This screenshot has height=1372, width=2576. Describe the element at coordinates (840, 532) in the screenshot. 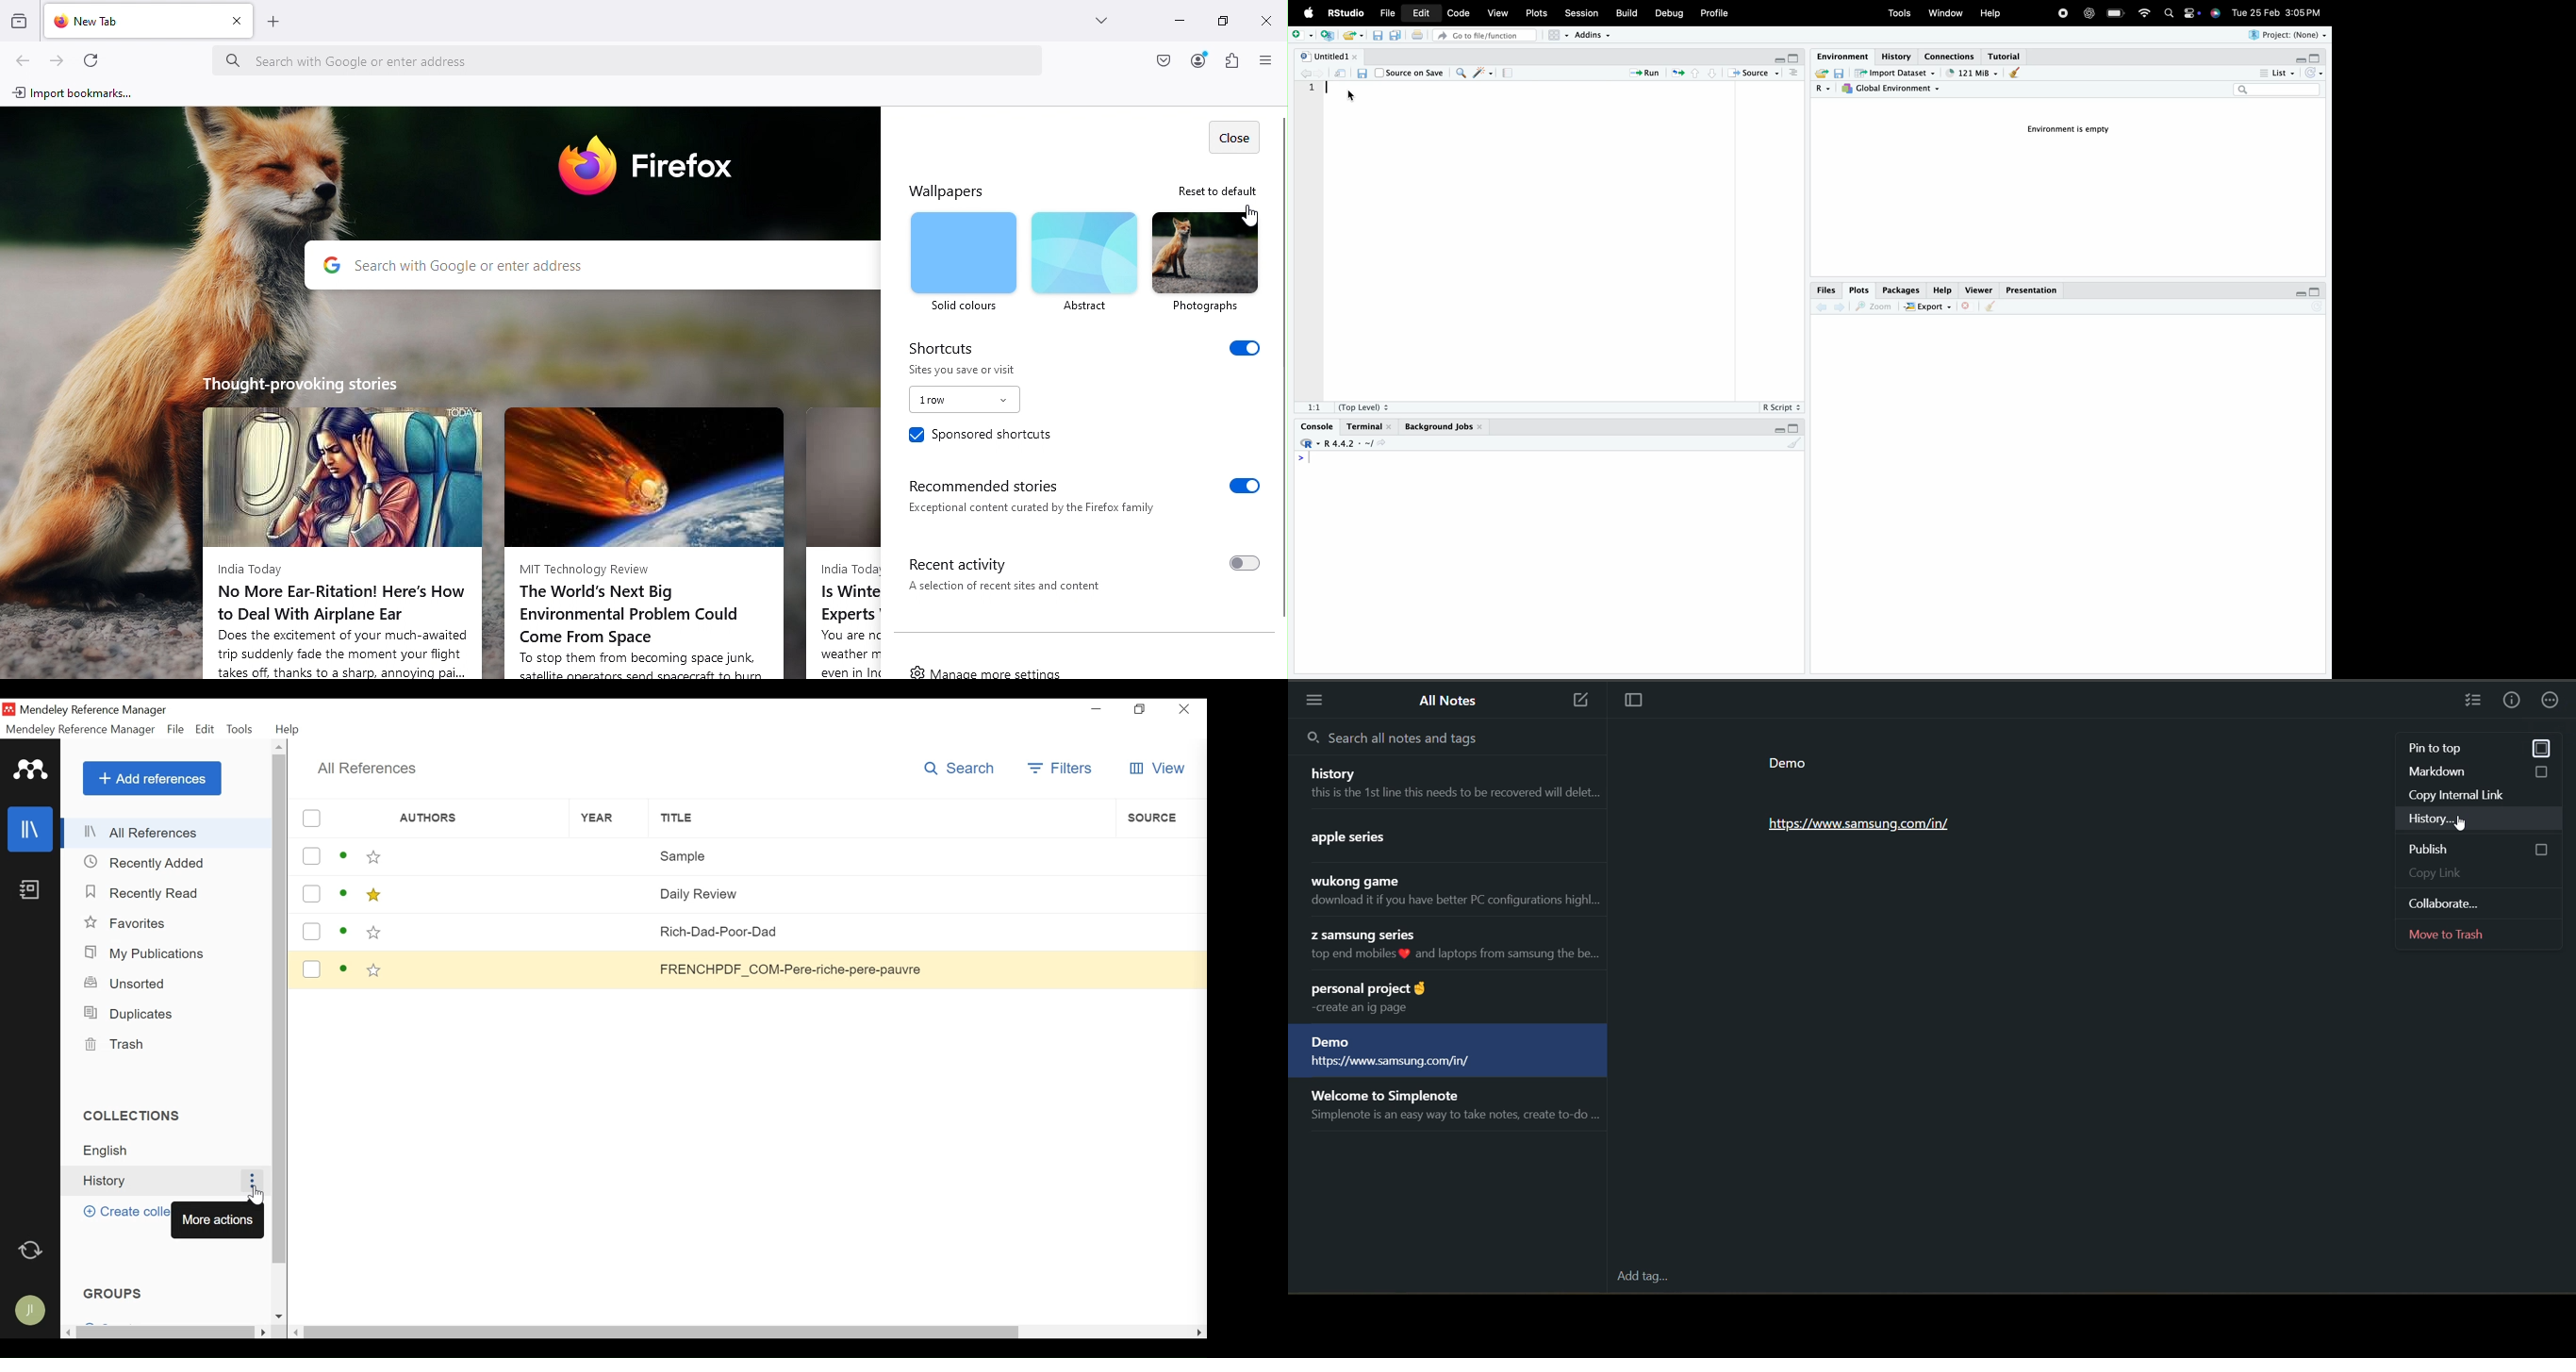

I see `New articles` at that location.